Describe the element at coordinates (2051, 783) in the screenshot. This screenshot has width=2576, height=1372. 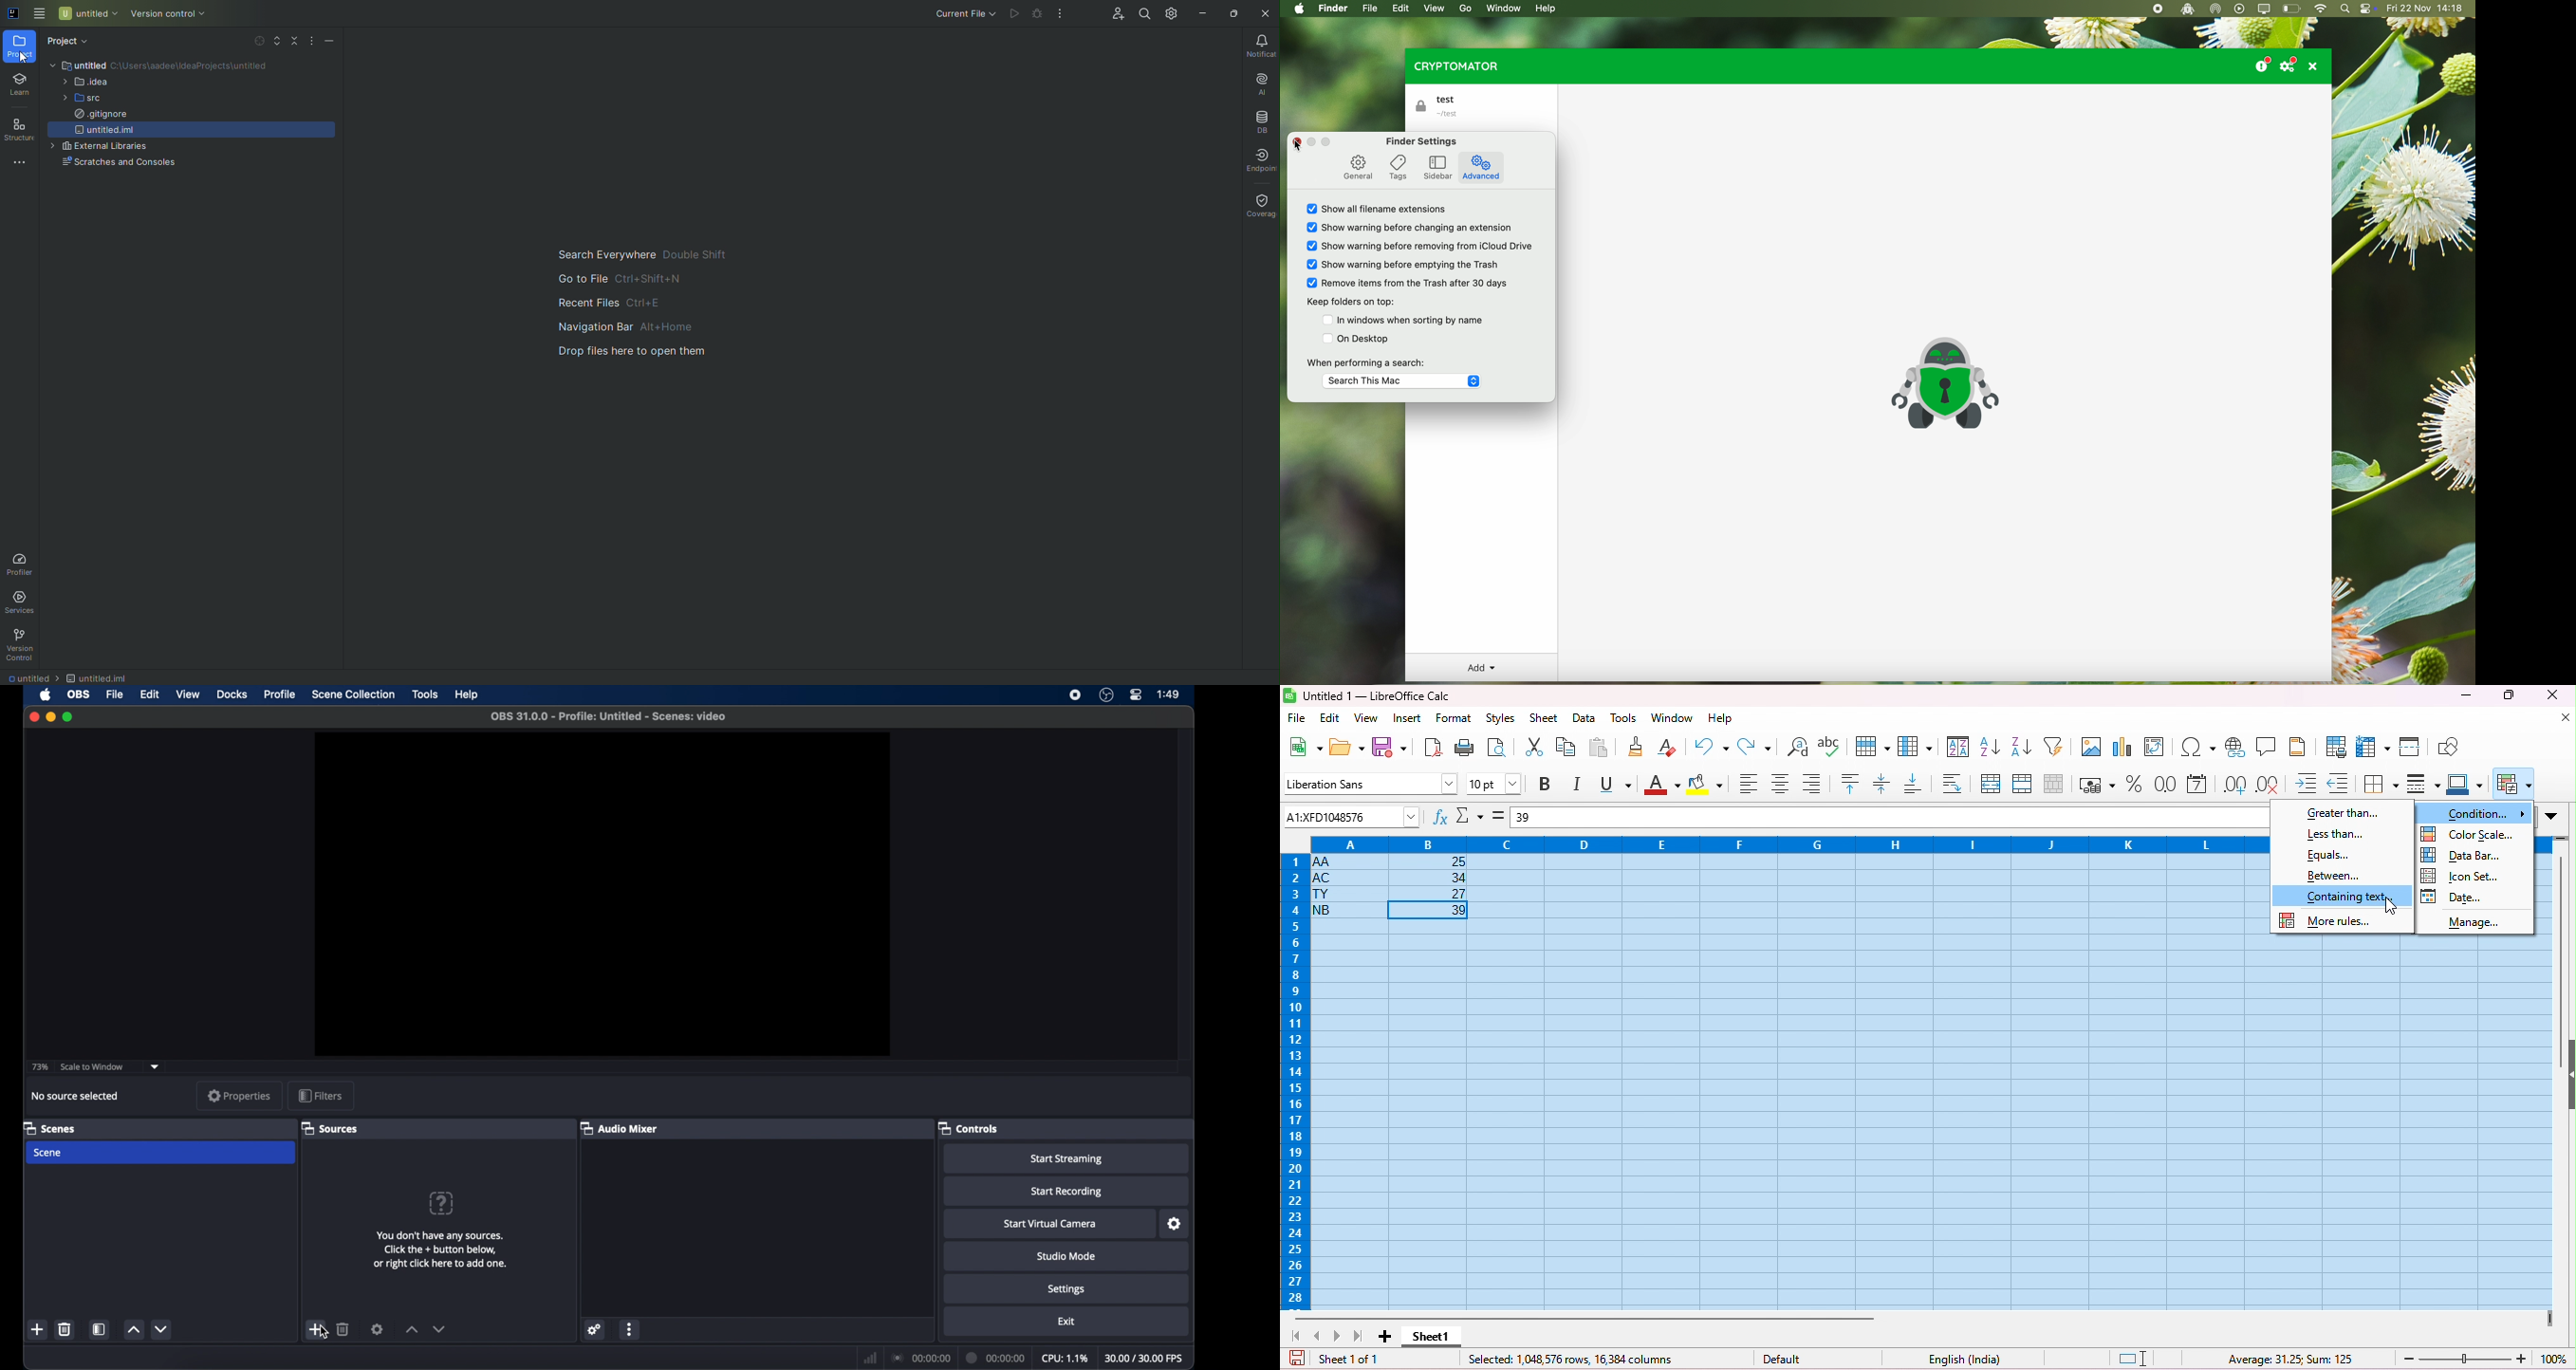
I see `unmerge` at that location.